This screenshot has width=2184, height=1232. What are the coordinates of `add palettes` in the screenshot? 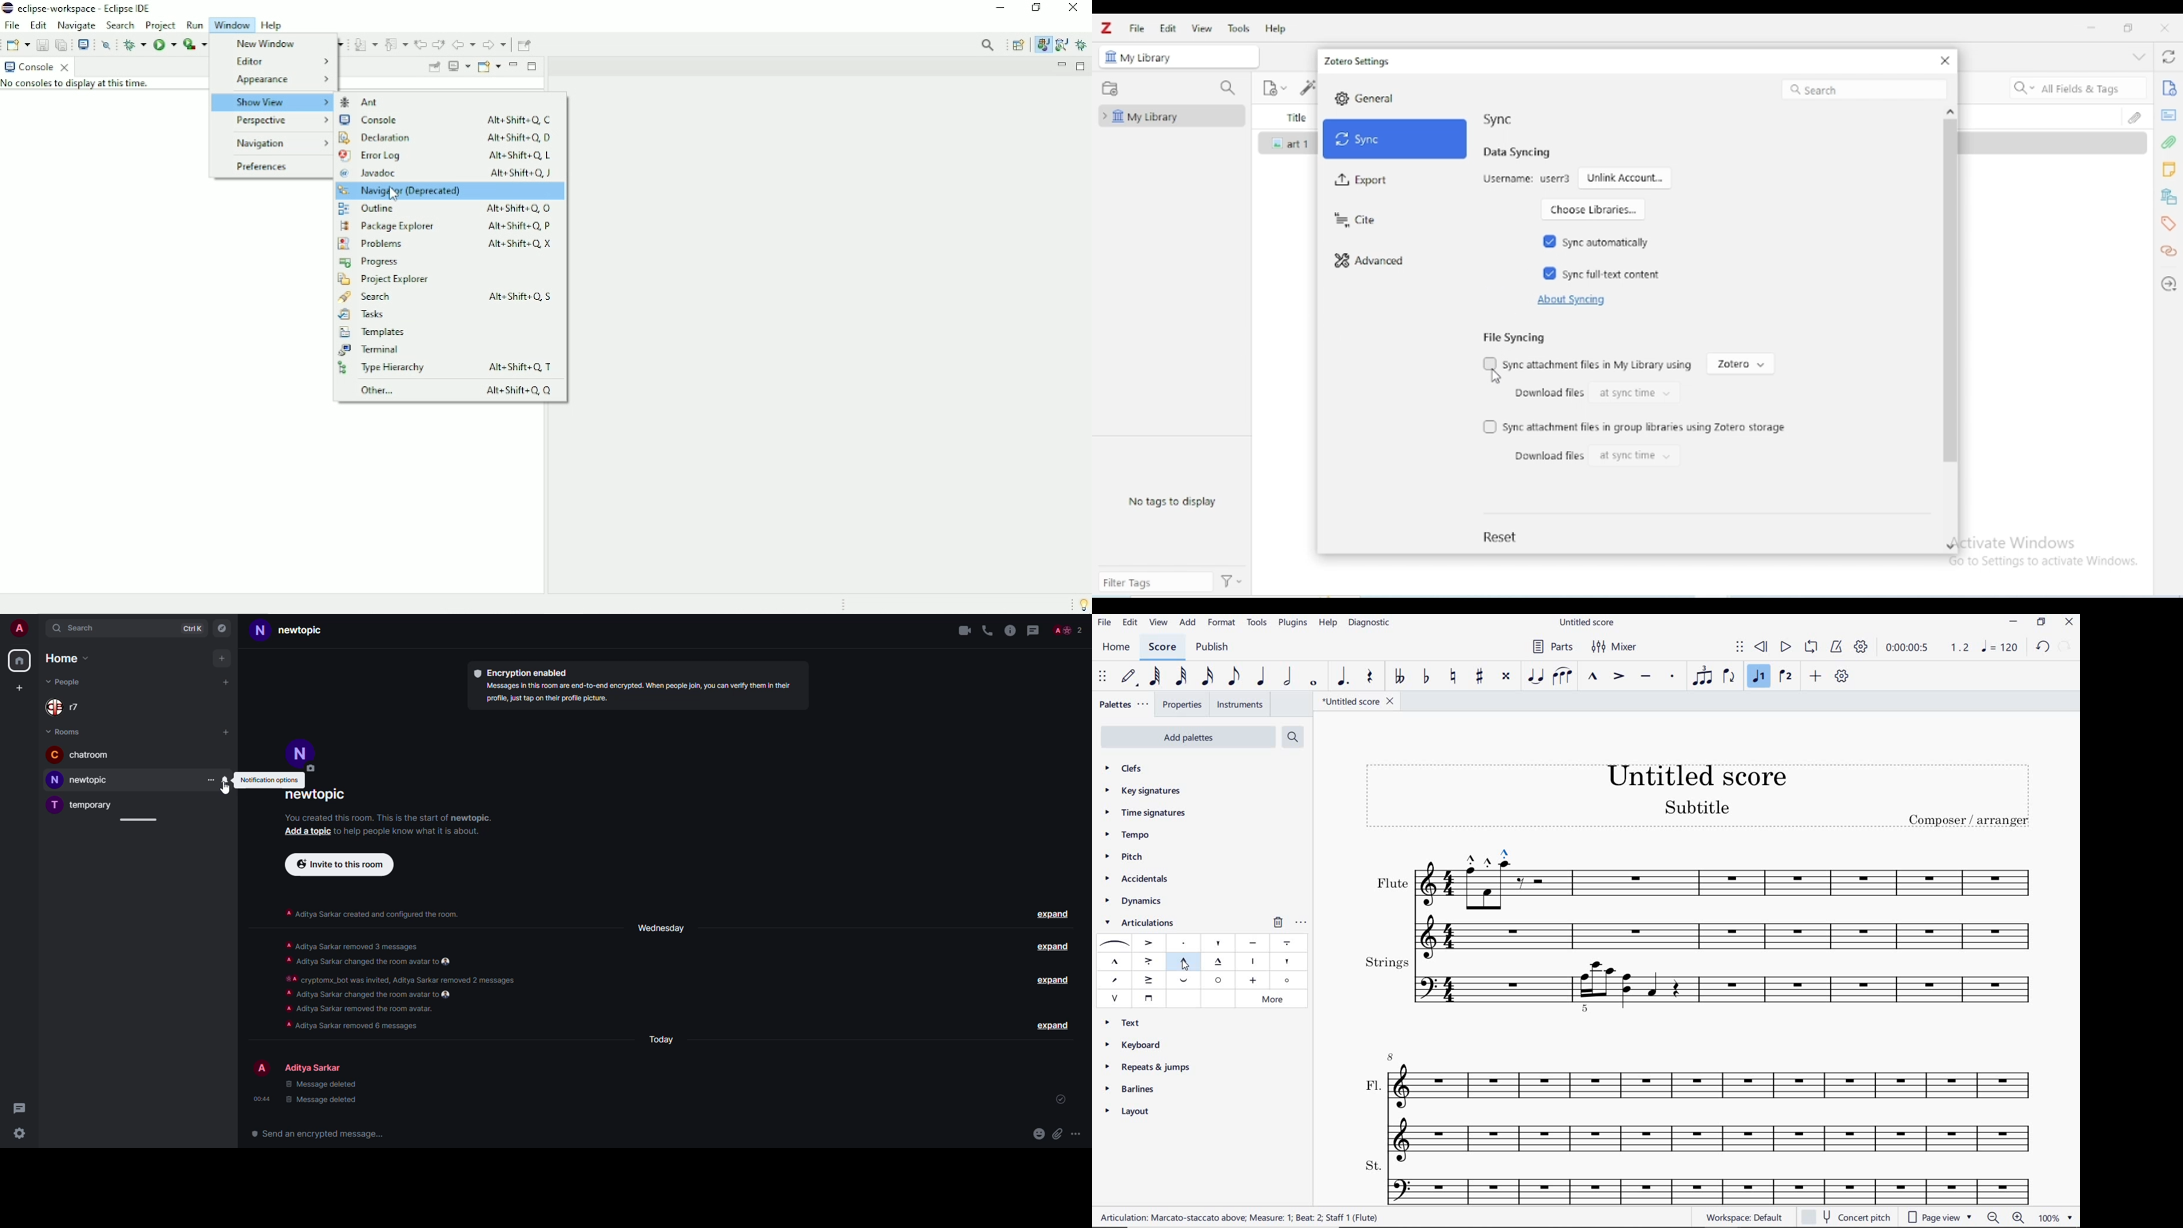 It's located at (1193, 736).